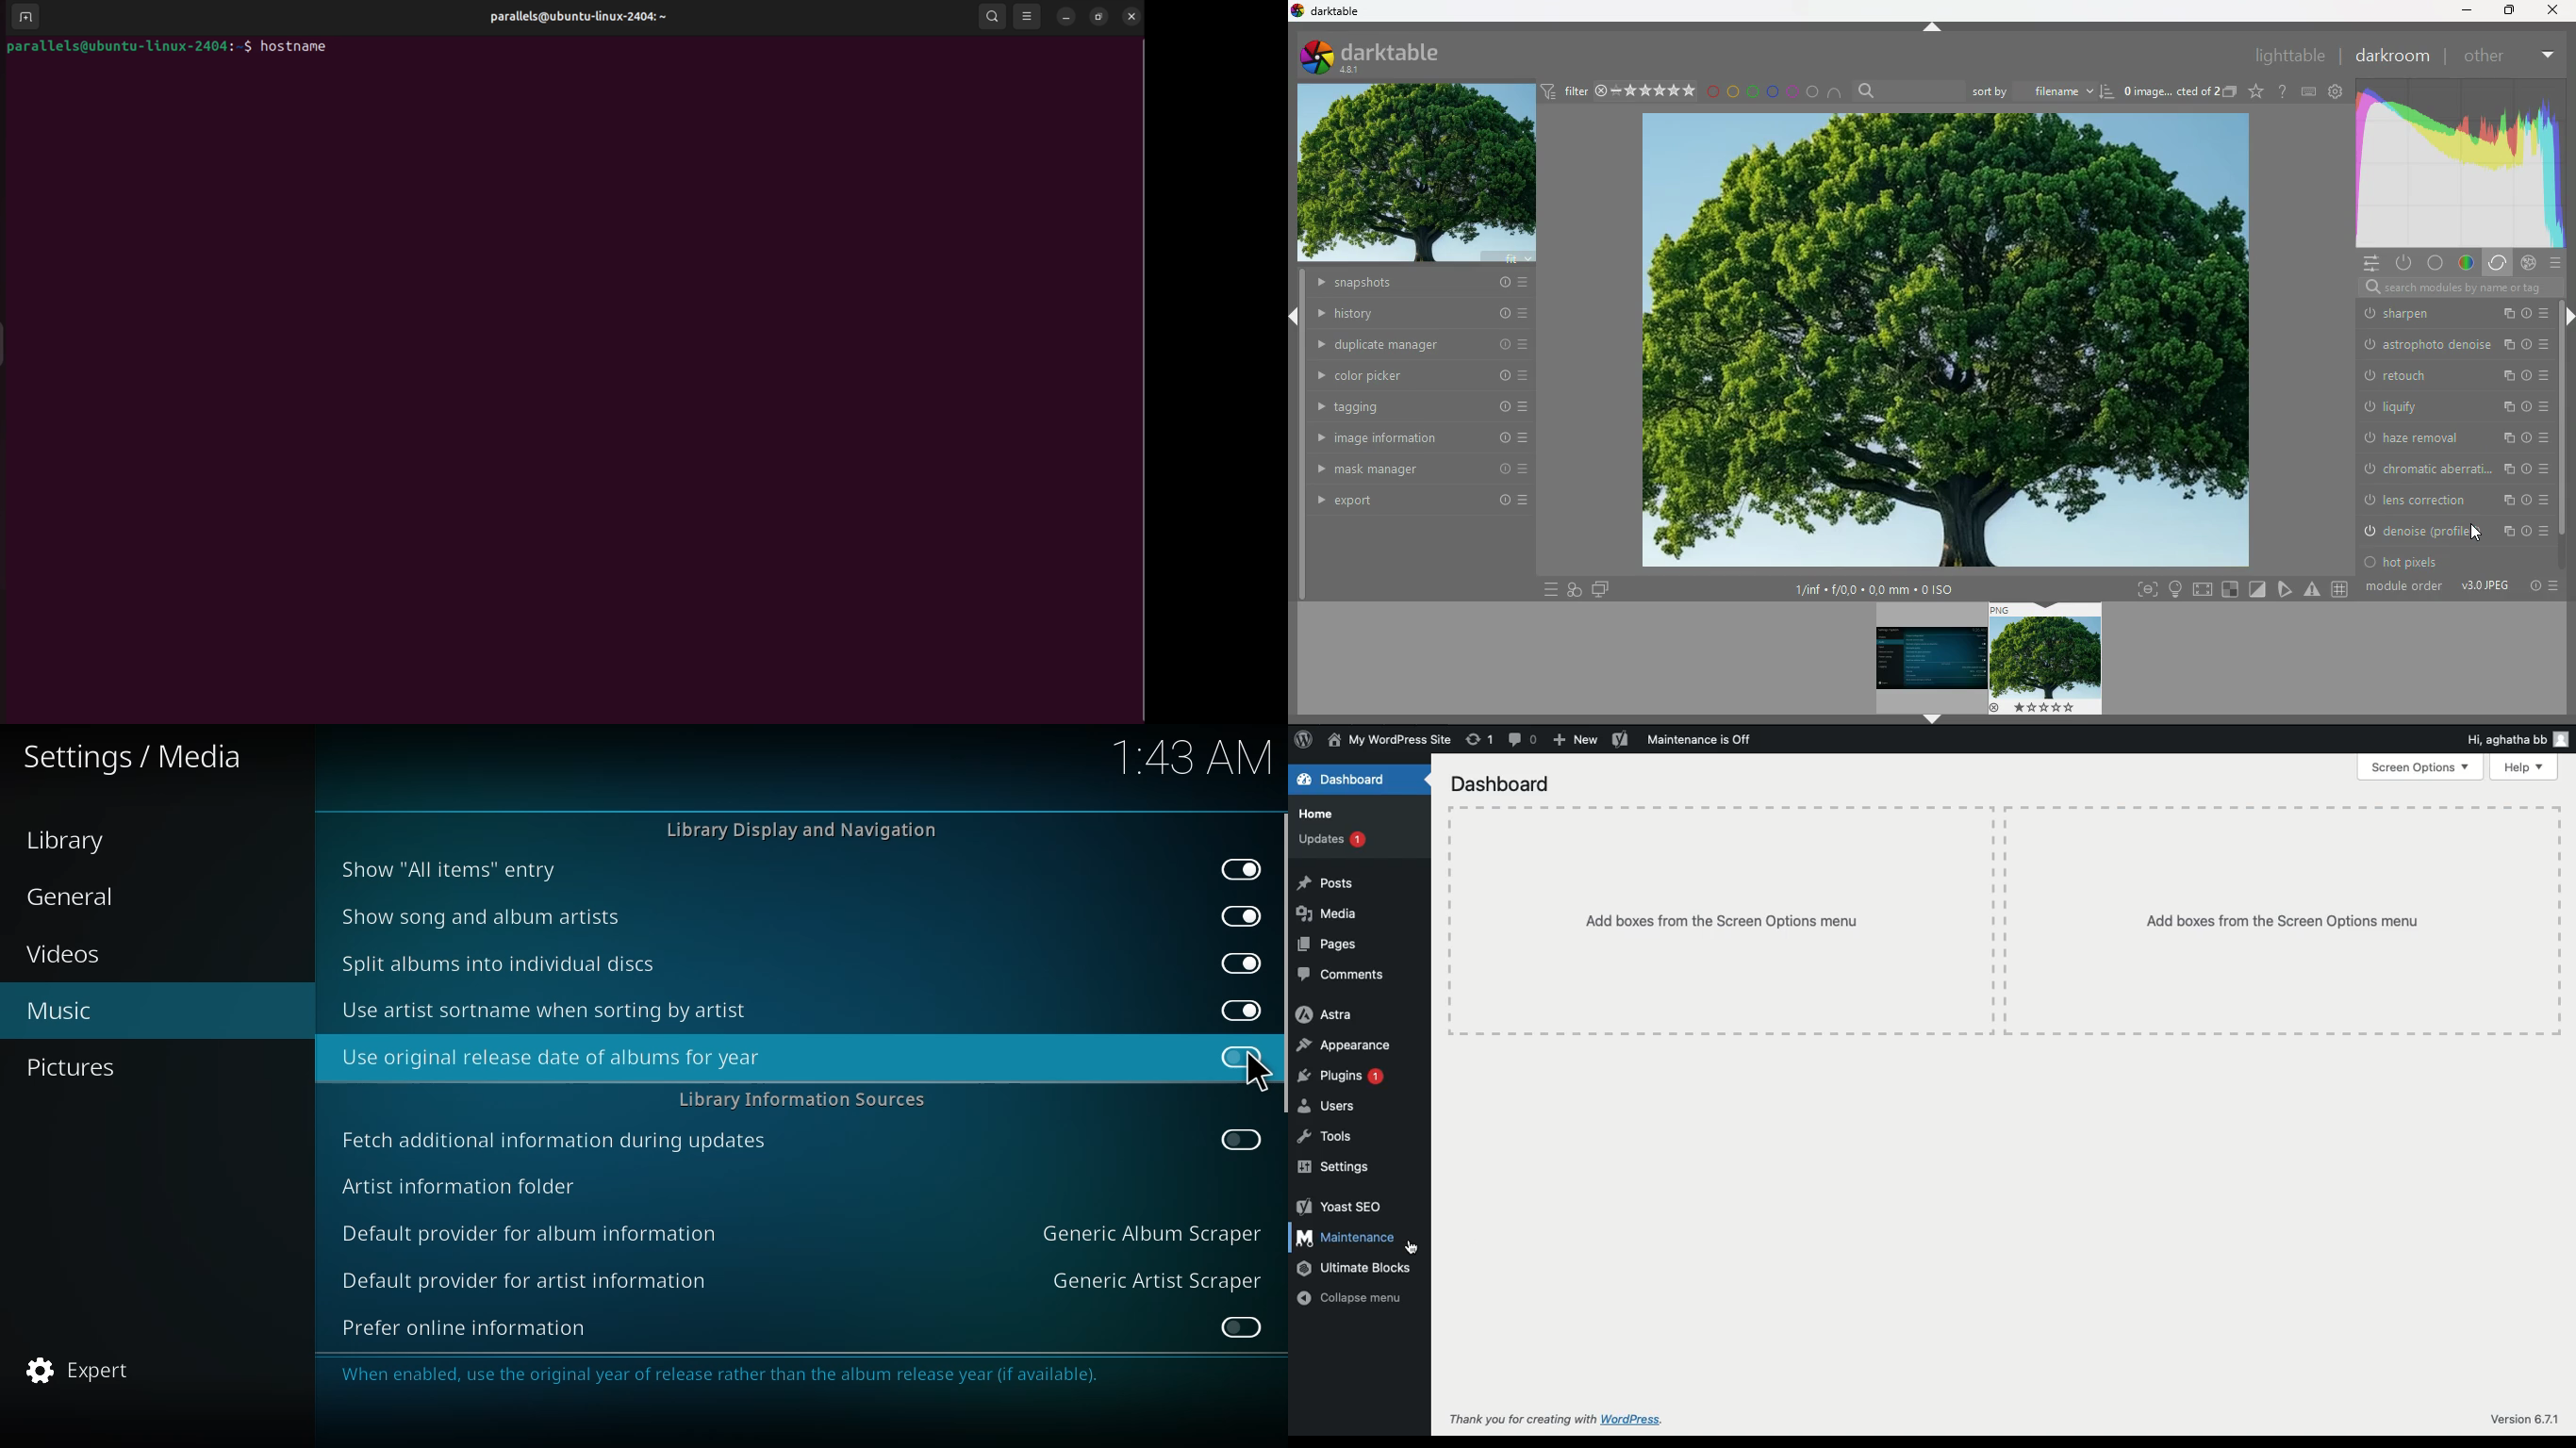 The image size is (2576, 1456). What do you see at coordinates (2437, 372) in the screenshot?
I see `filmic rgb` at bounding box center [2437, 372].